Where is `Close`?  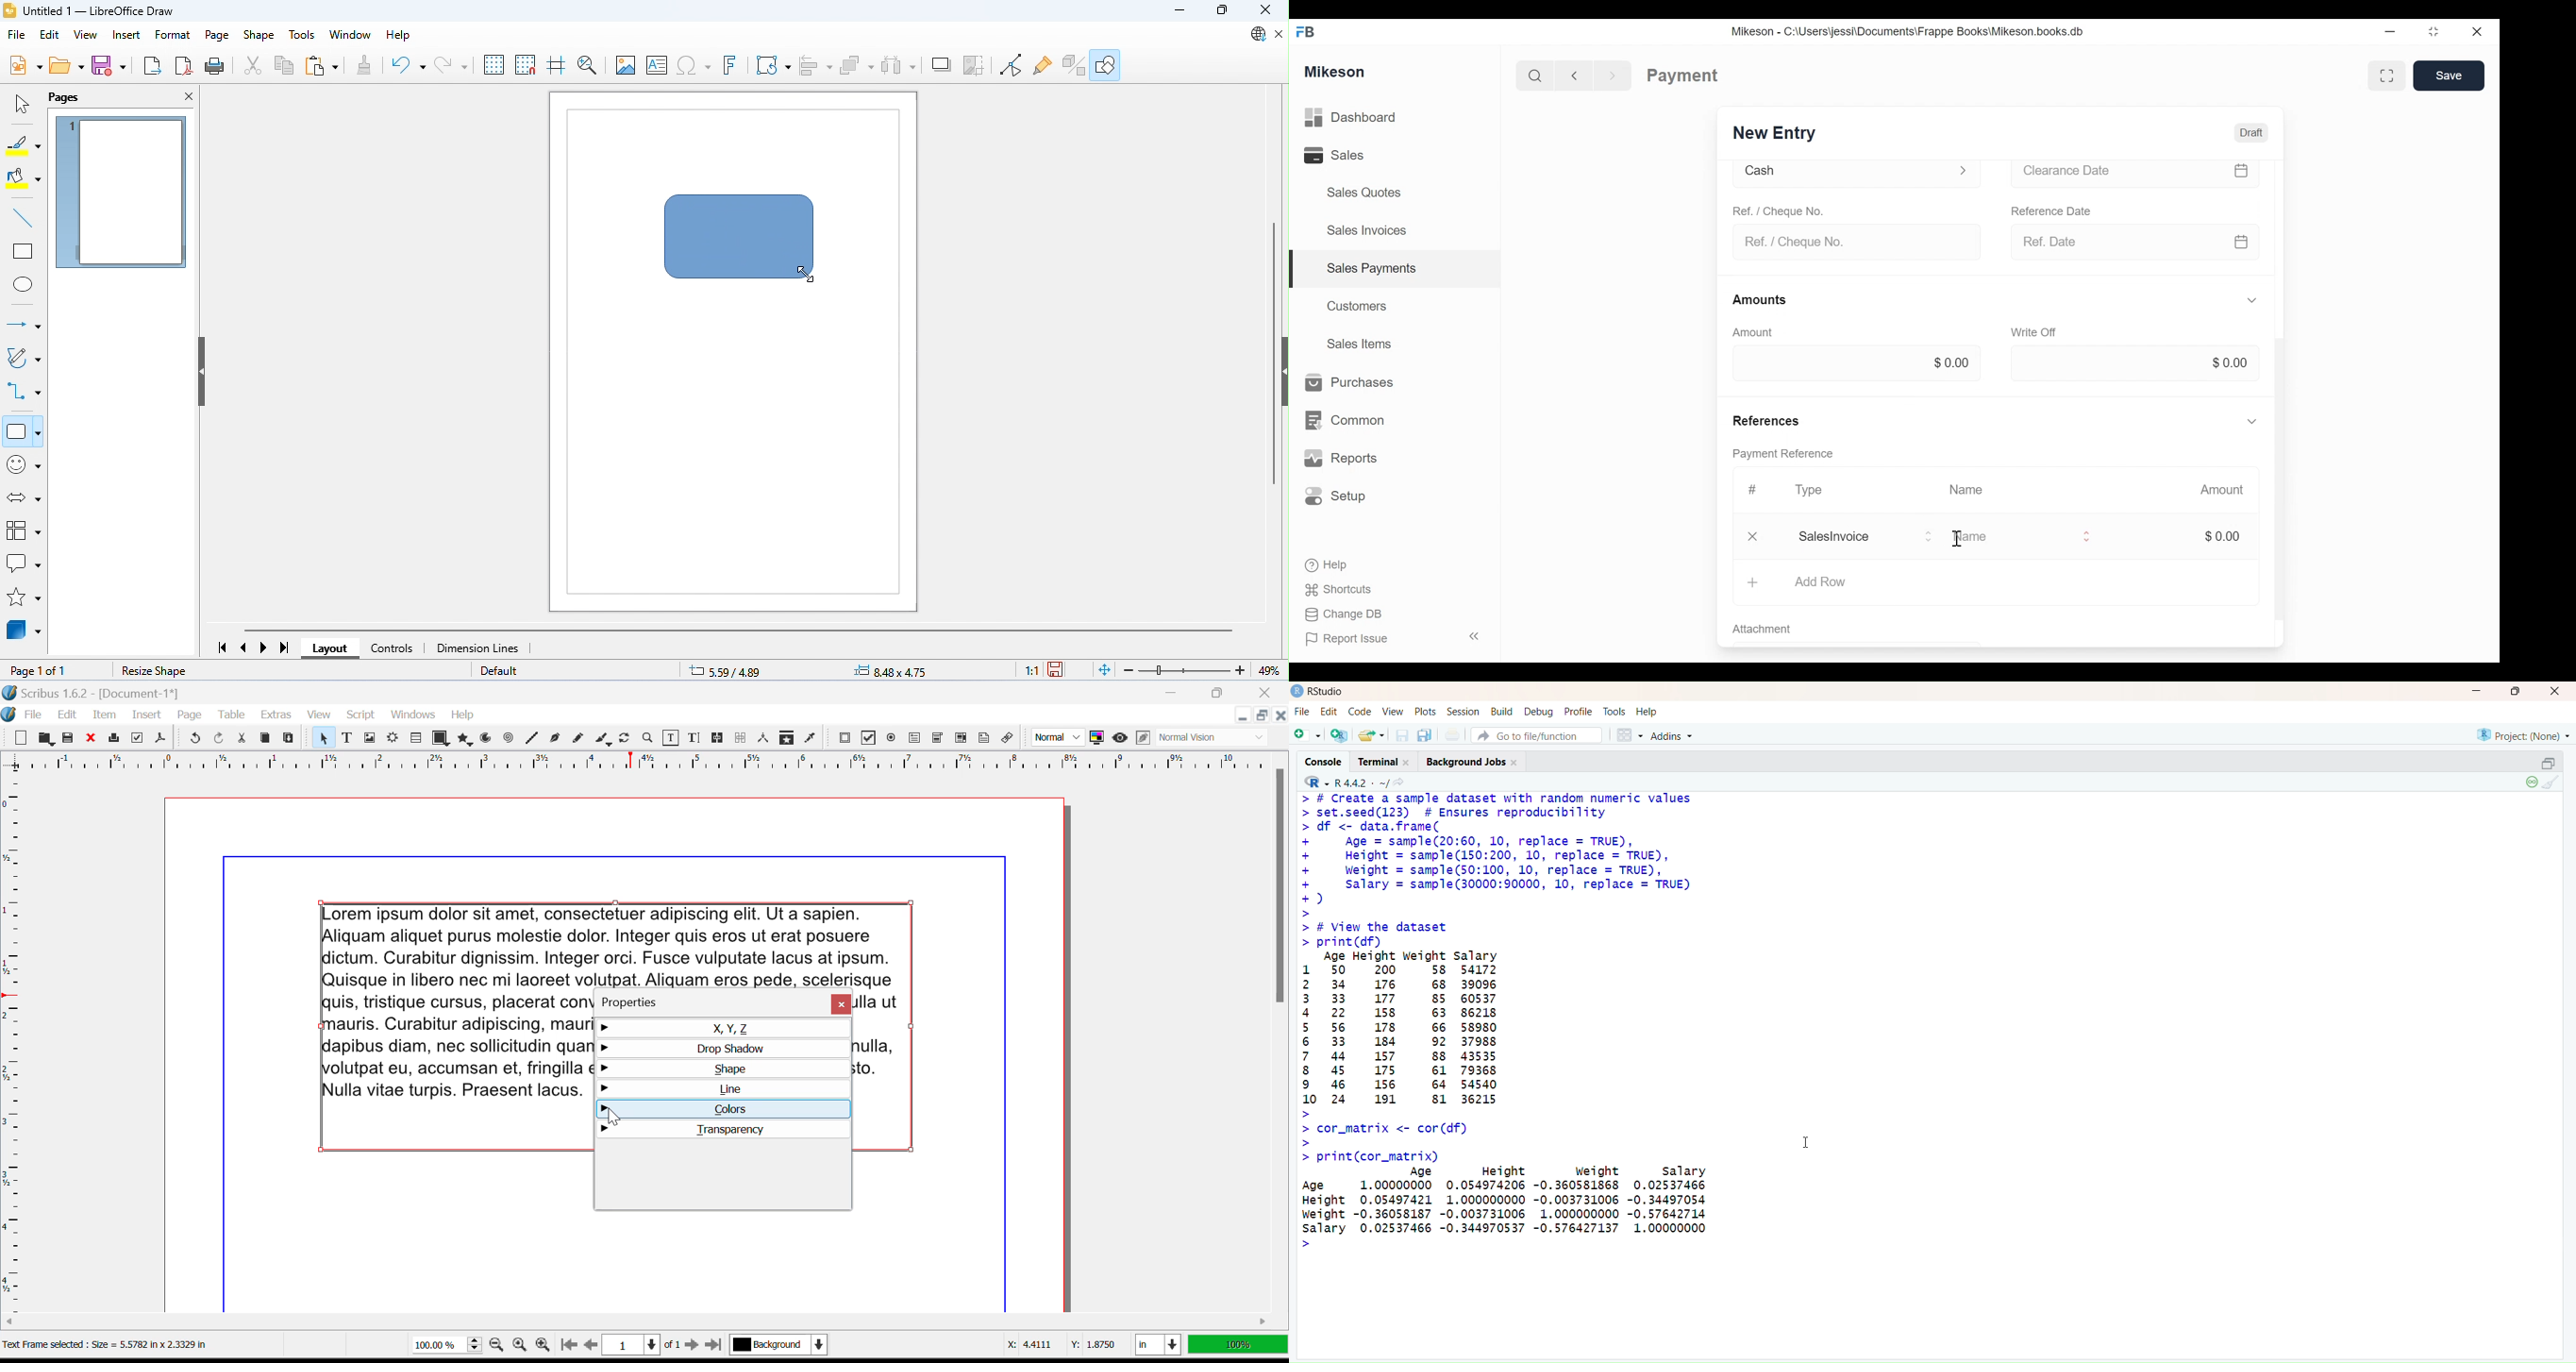
Close is located at coordinates (2475, 30).